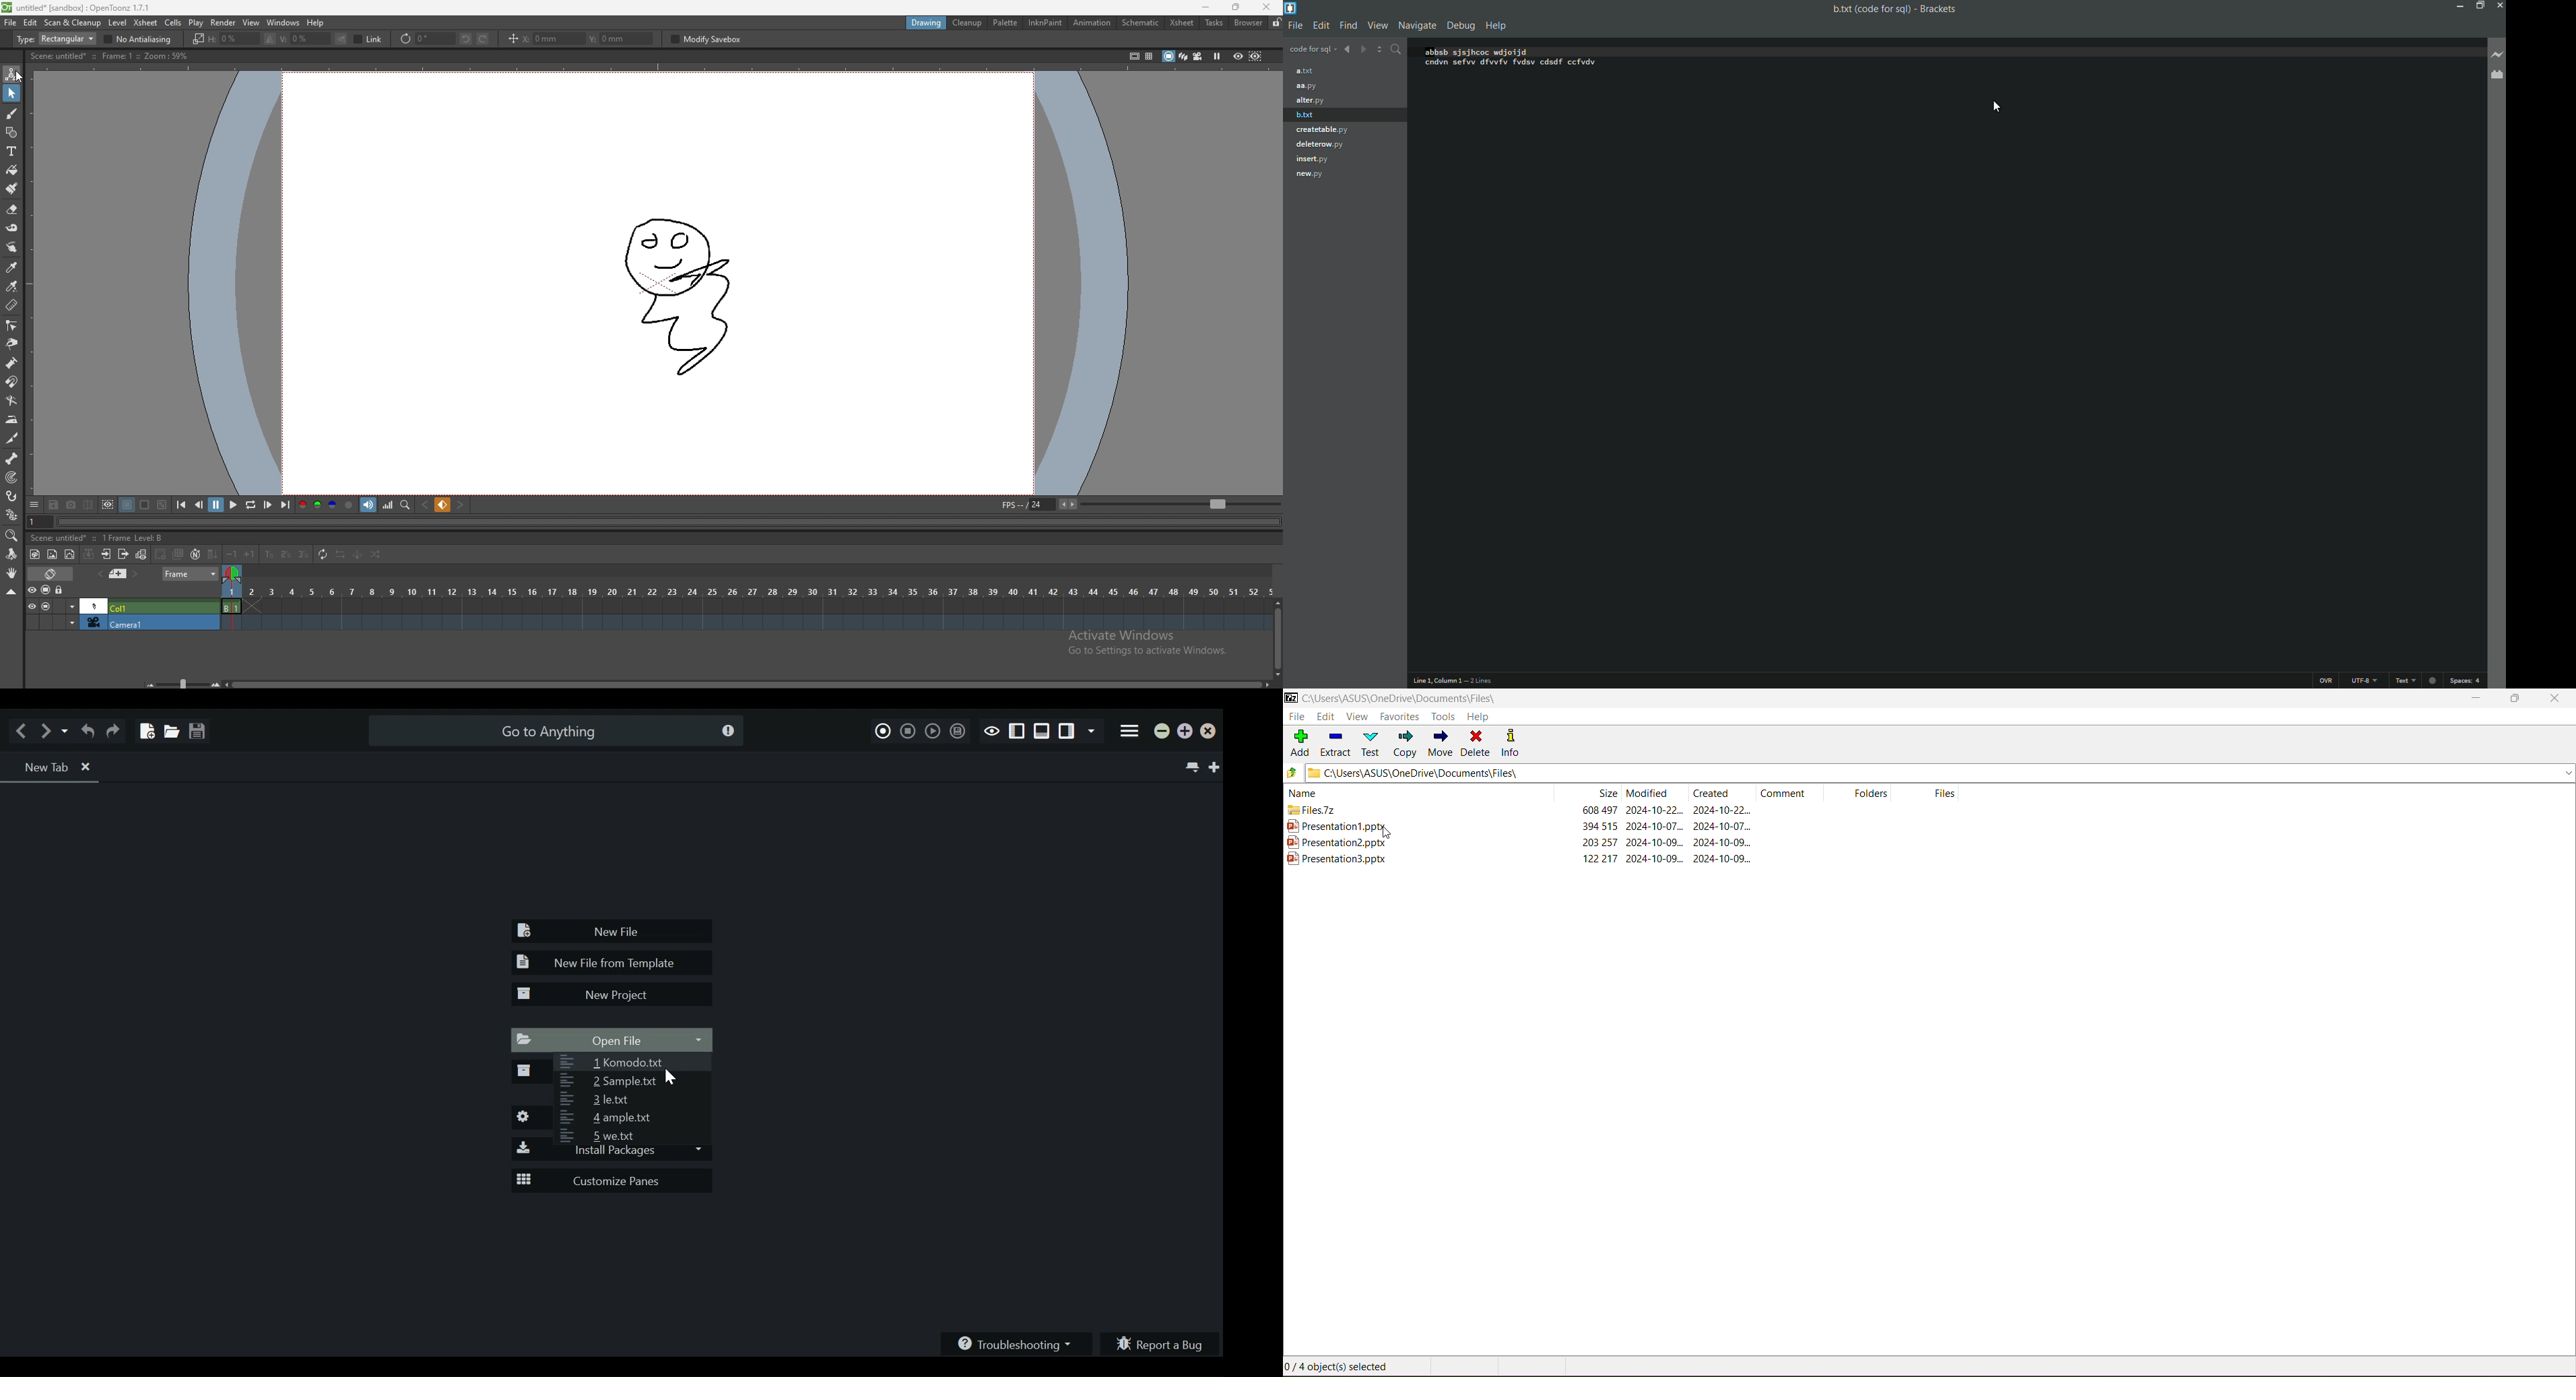 Image resolution: width=2576 pixels, height=1400 pixels. I want to click on Record Macro, so click(884, 729).